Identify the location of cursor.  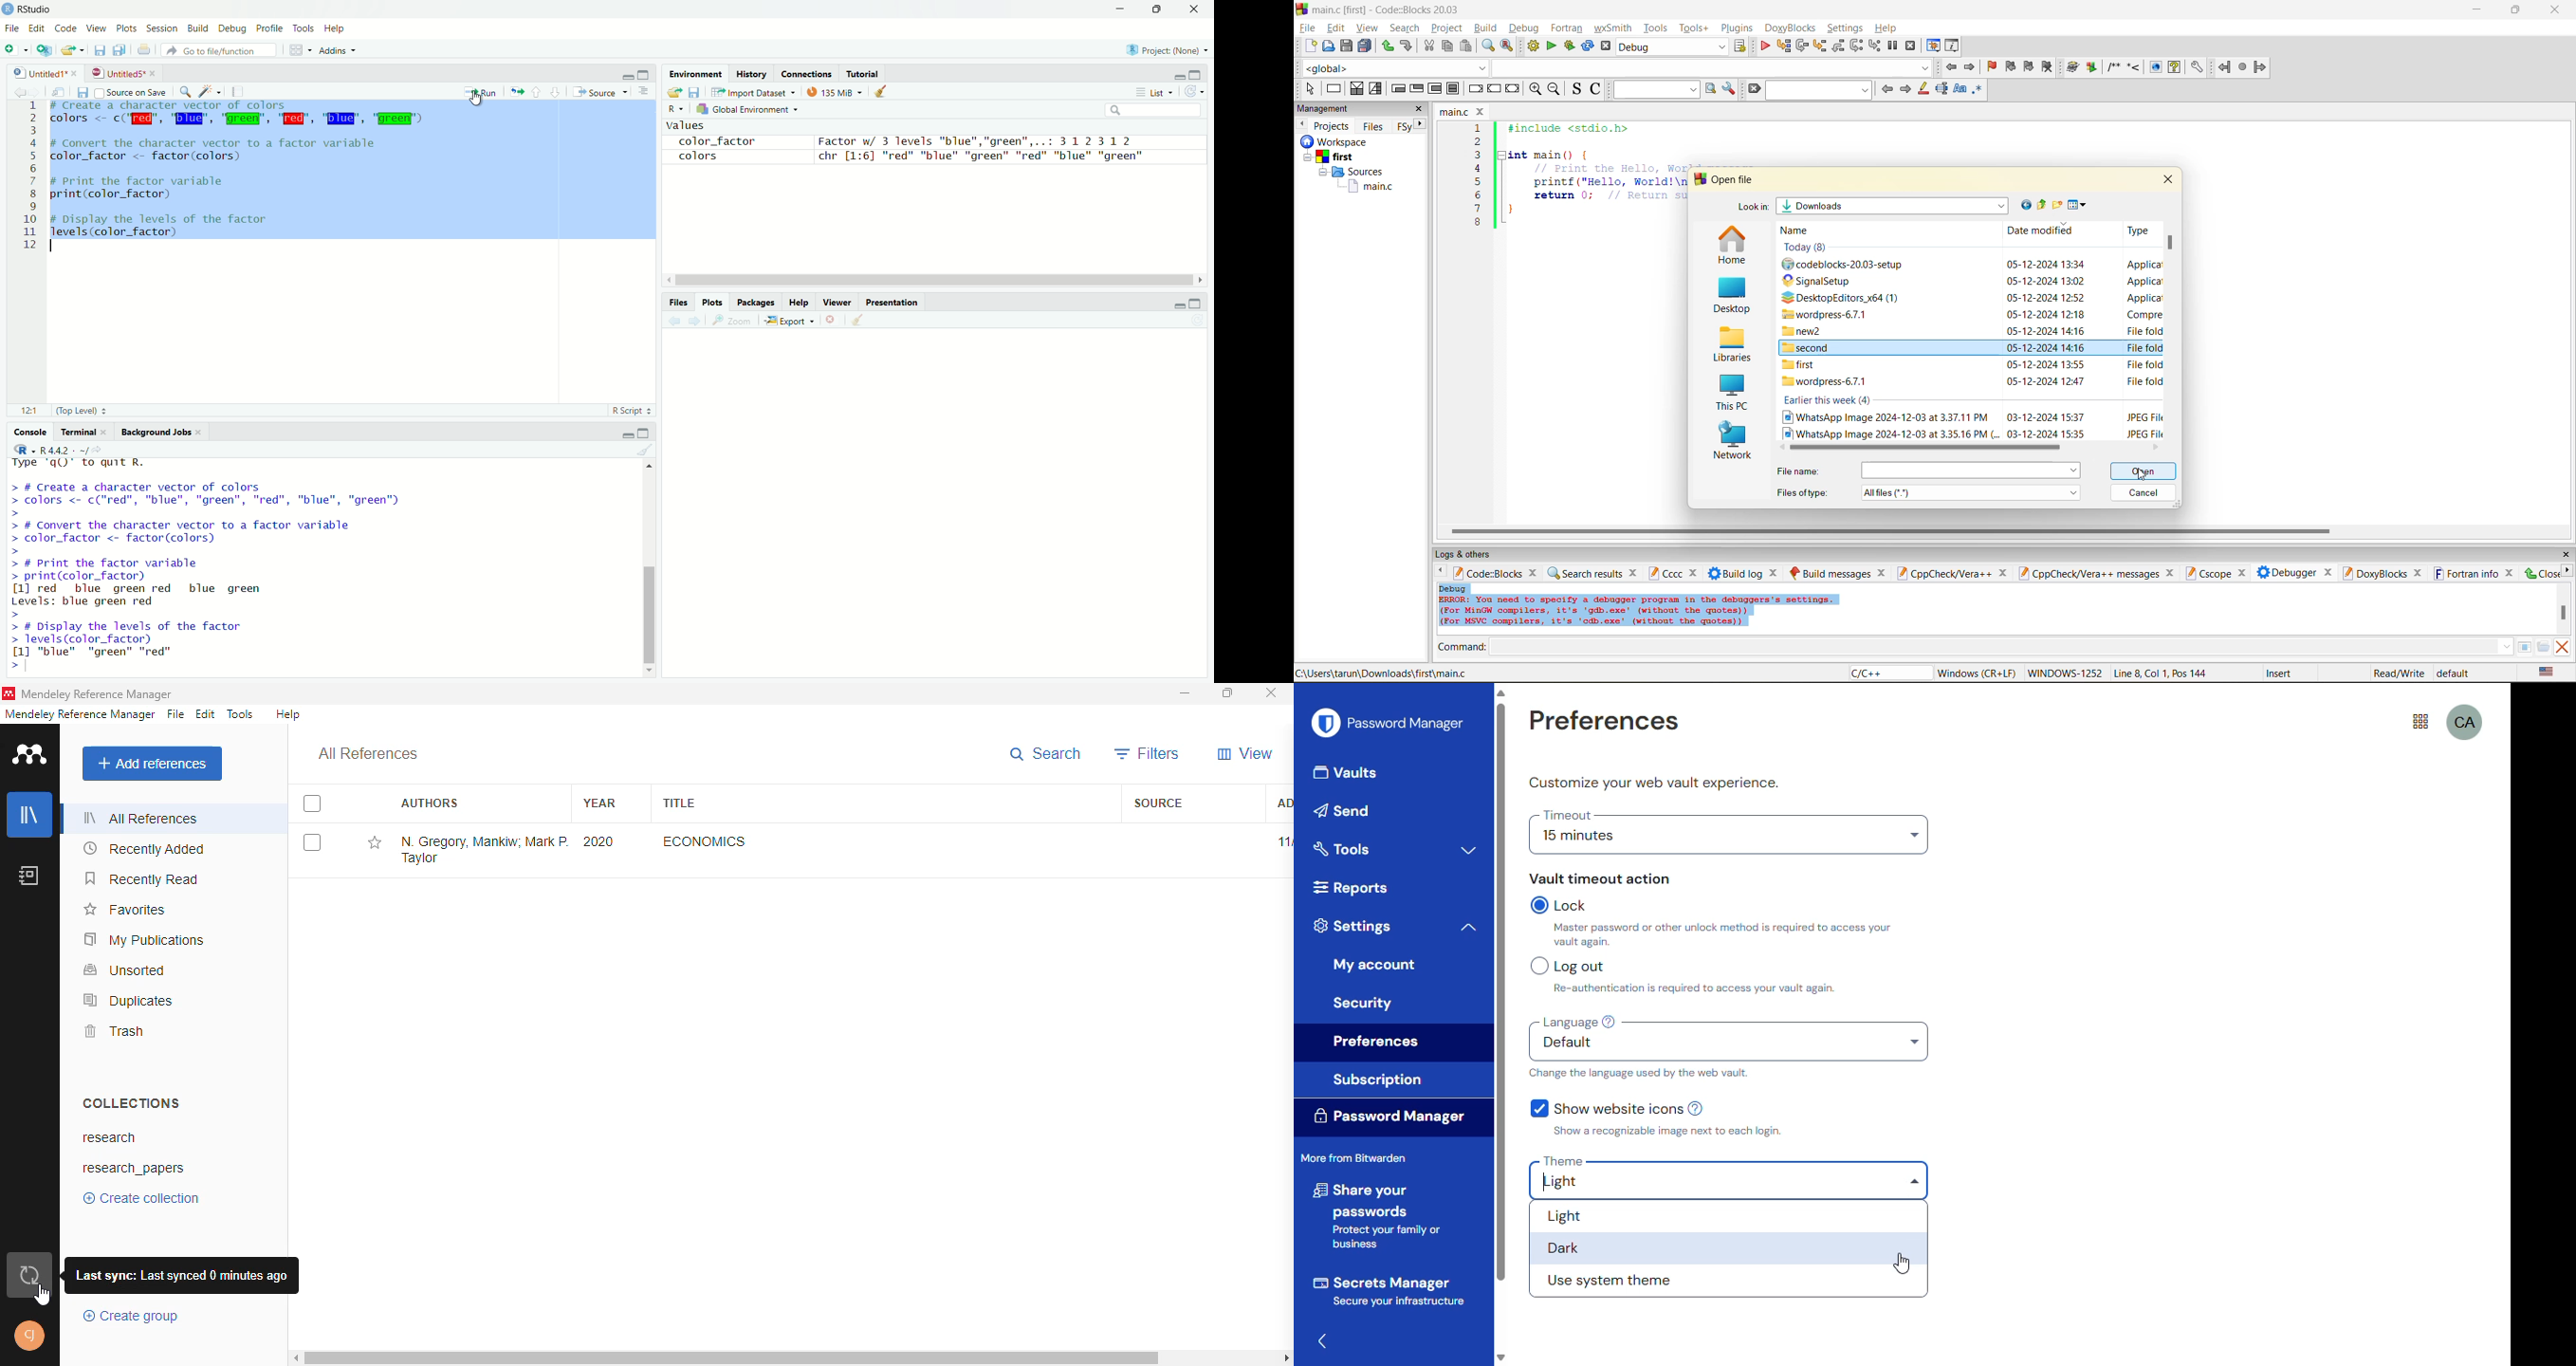
(2142, 474).